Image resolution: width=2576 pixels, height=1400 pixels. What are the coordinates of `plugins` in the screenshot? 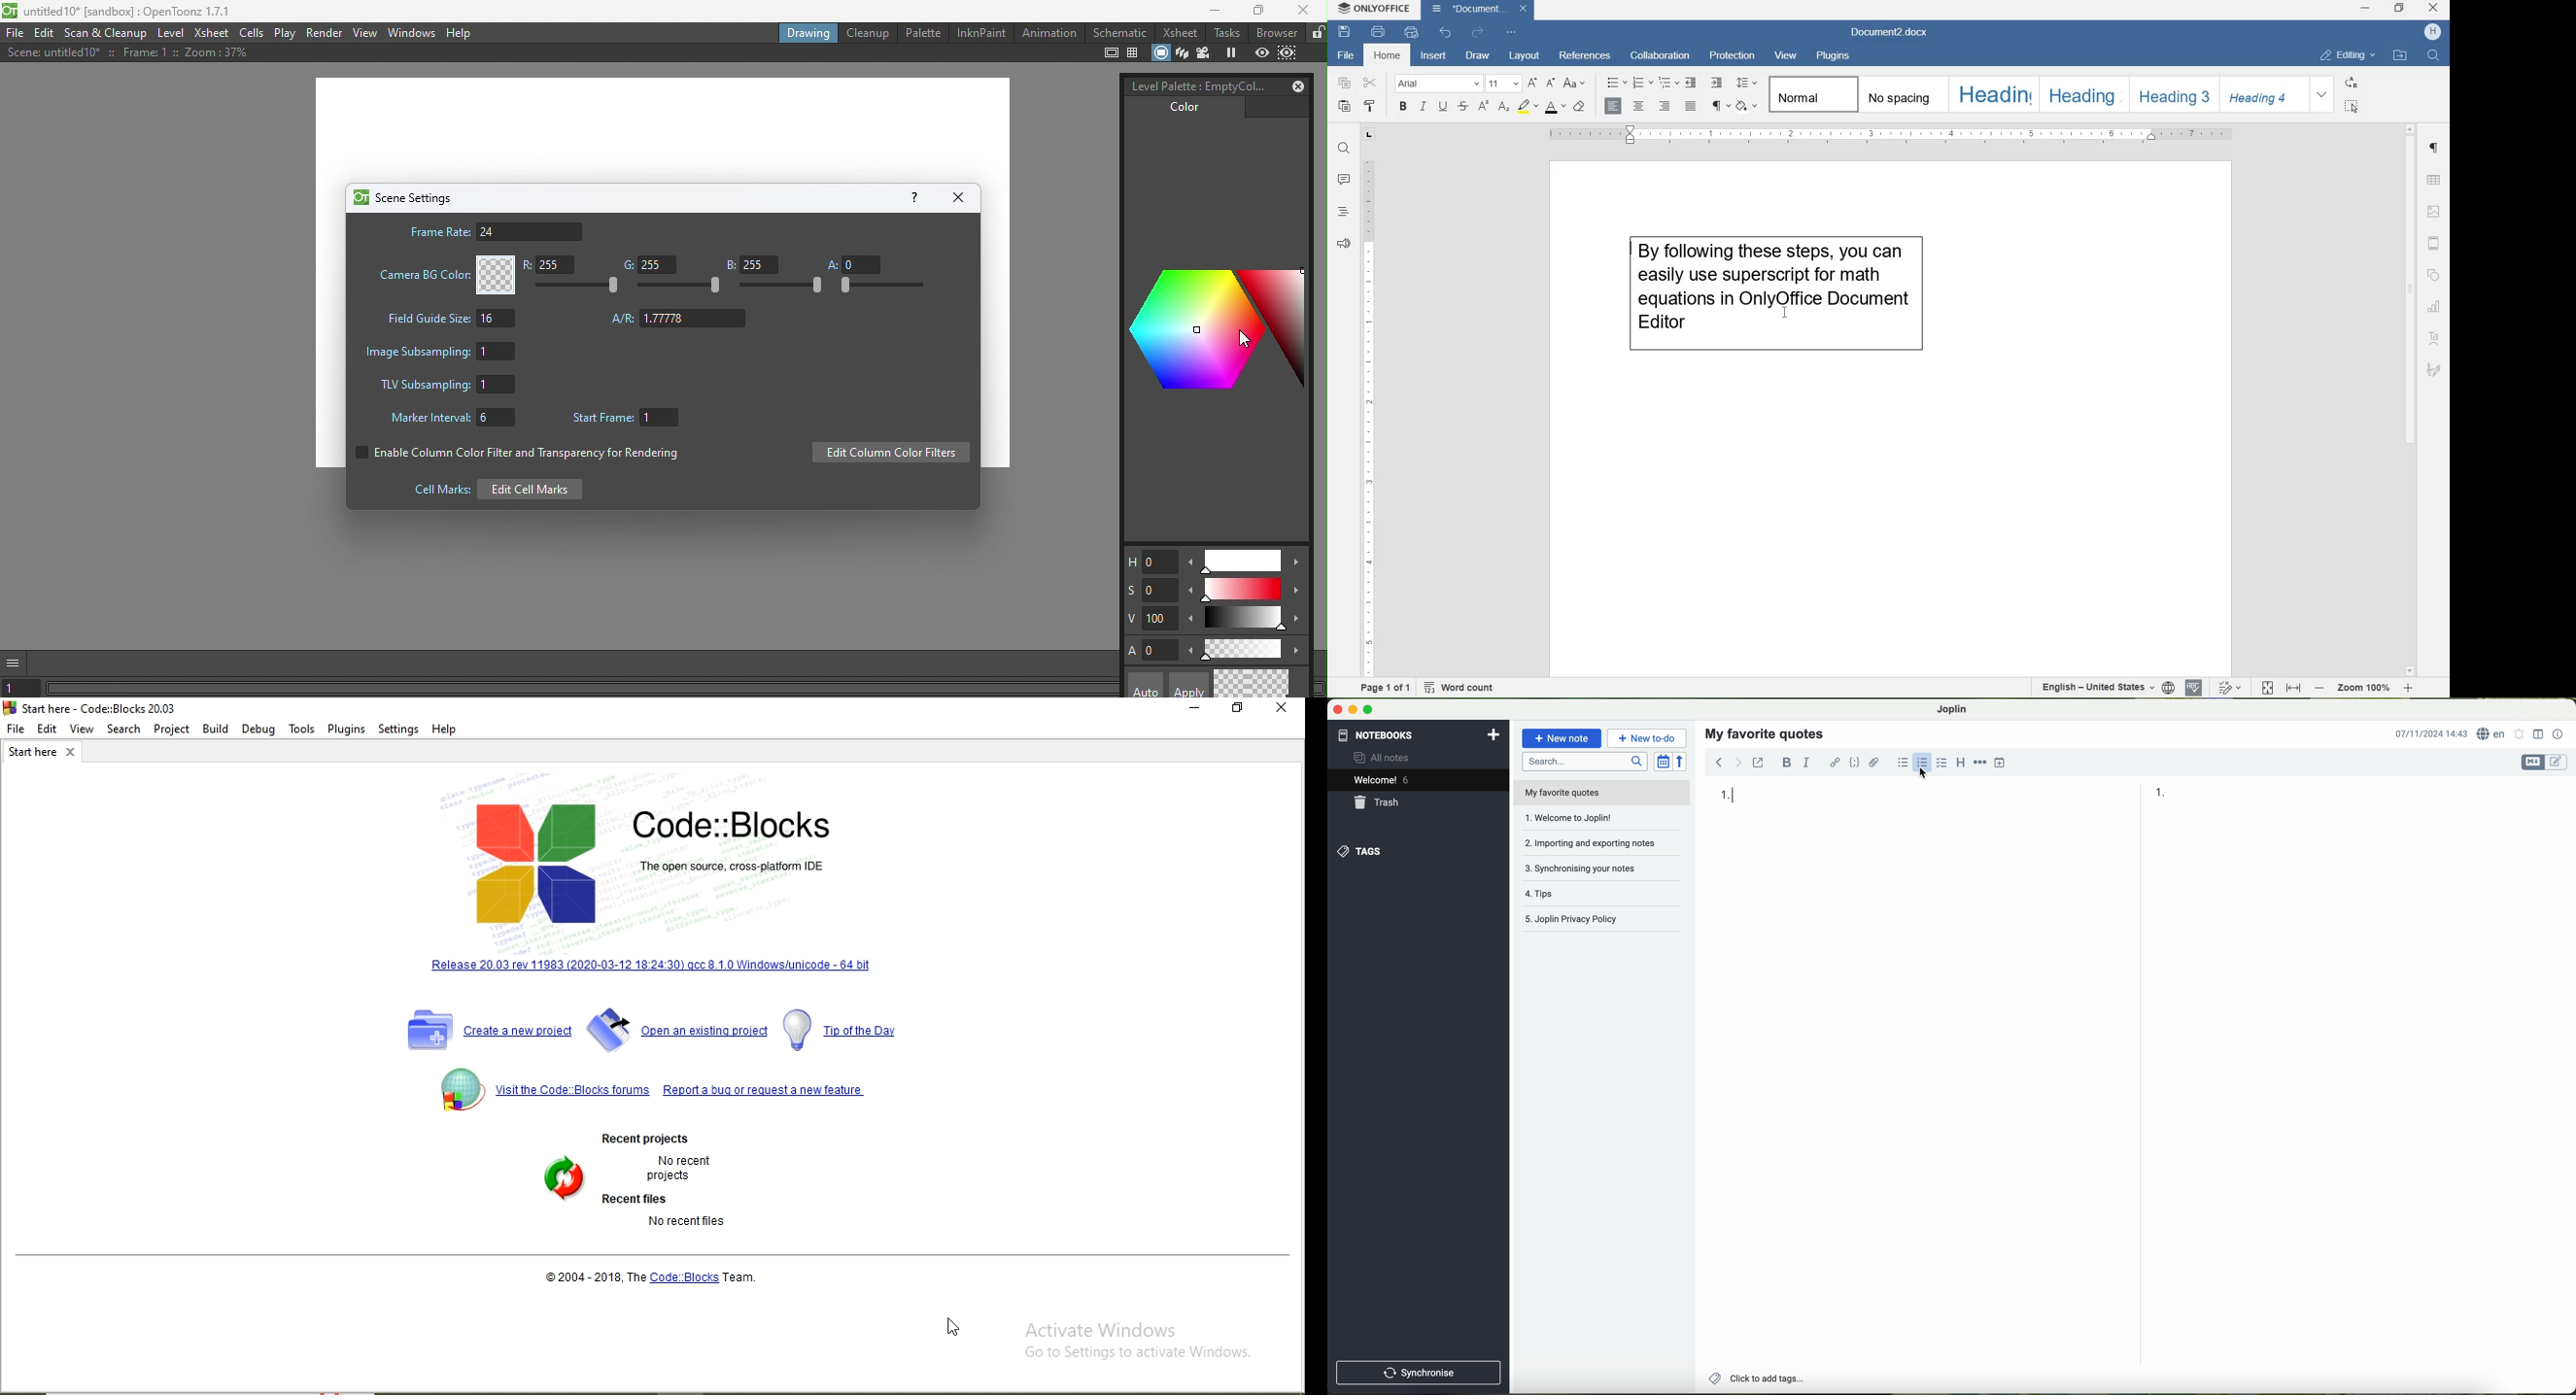 It's located at (1833, 58).